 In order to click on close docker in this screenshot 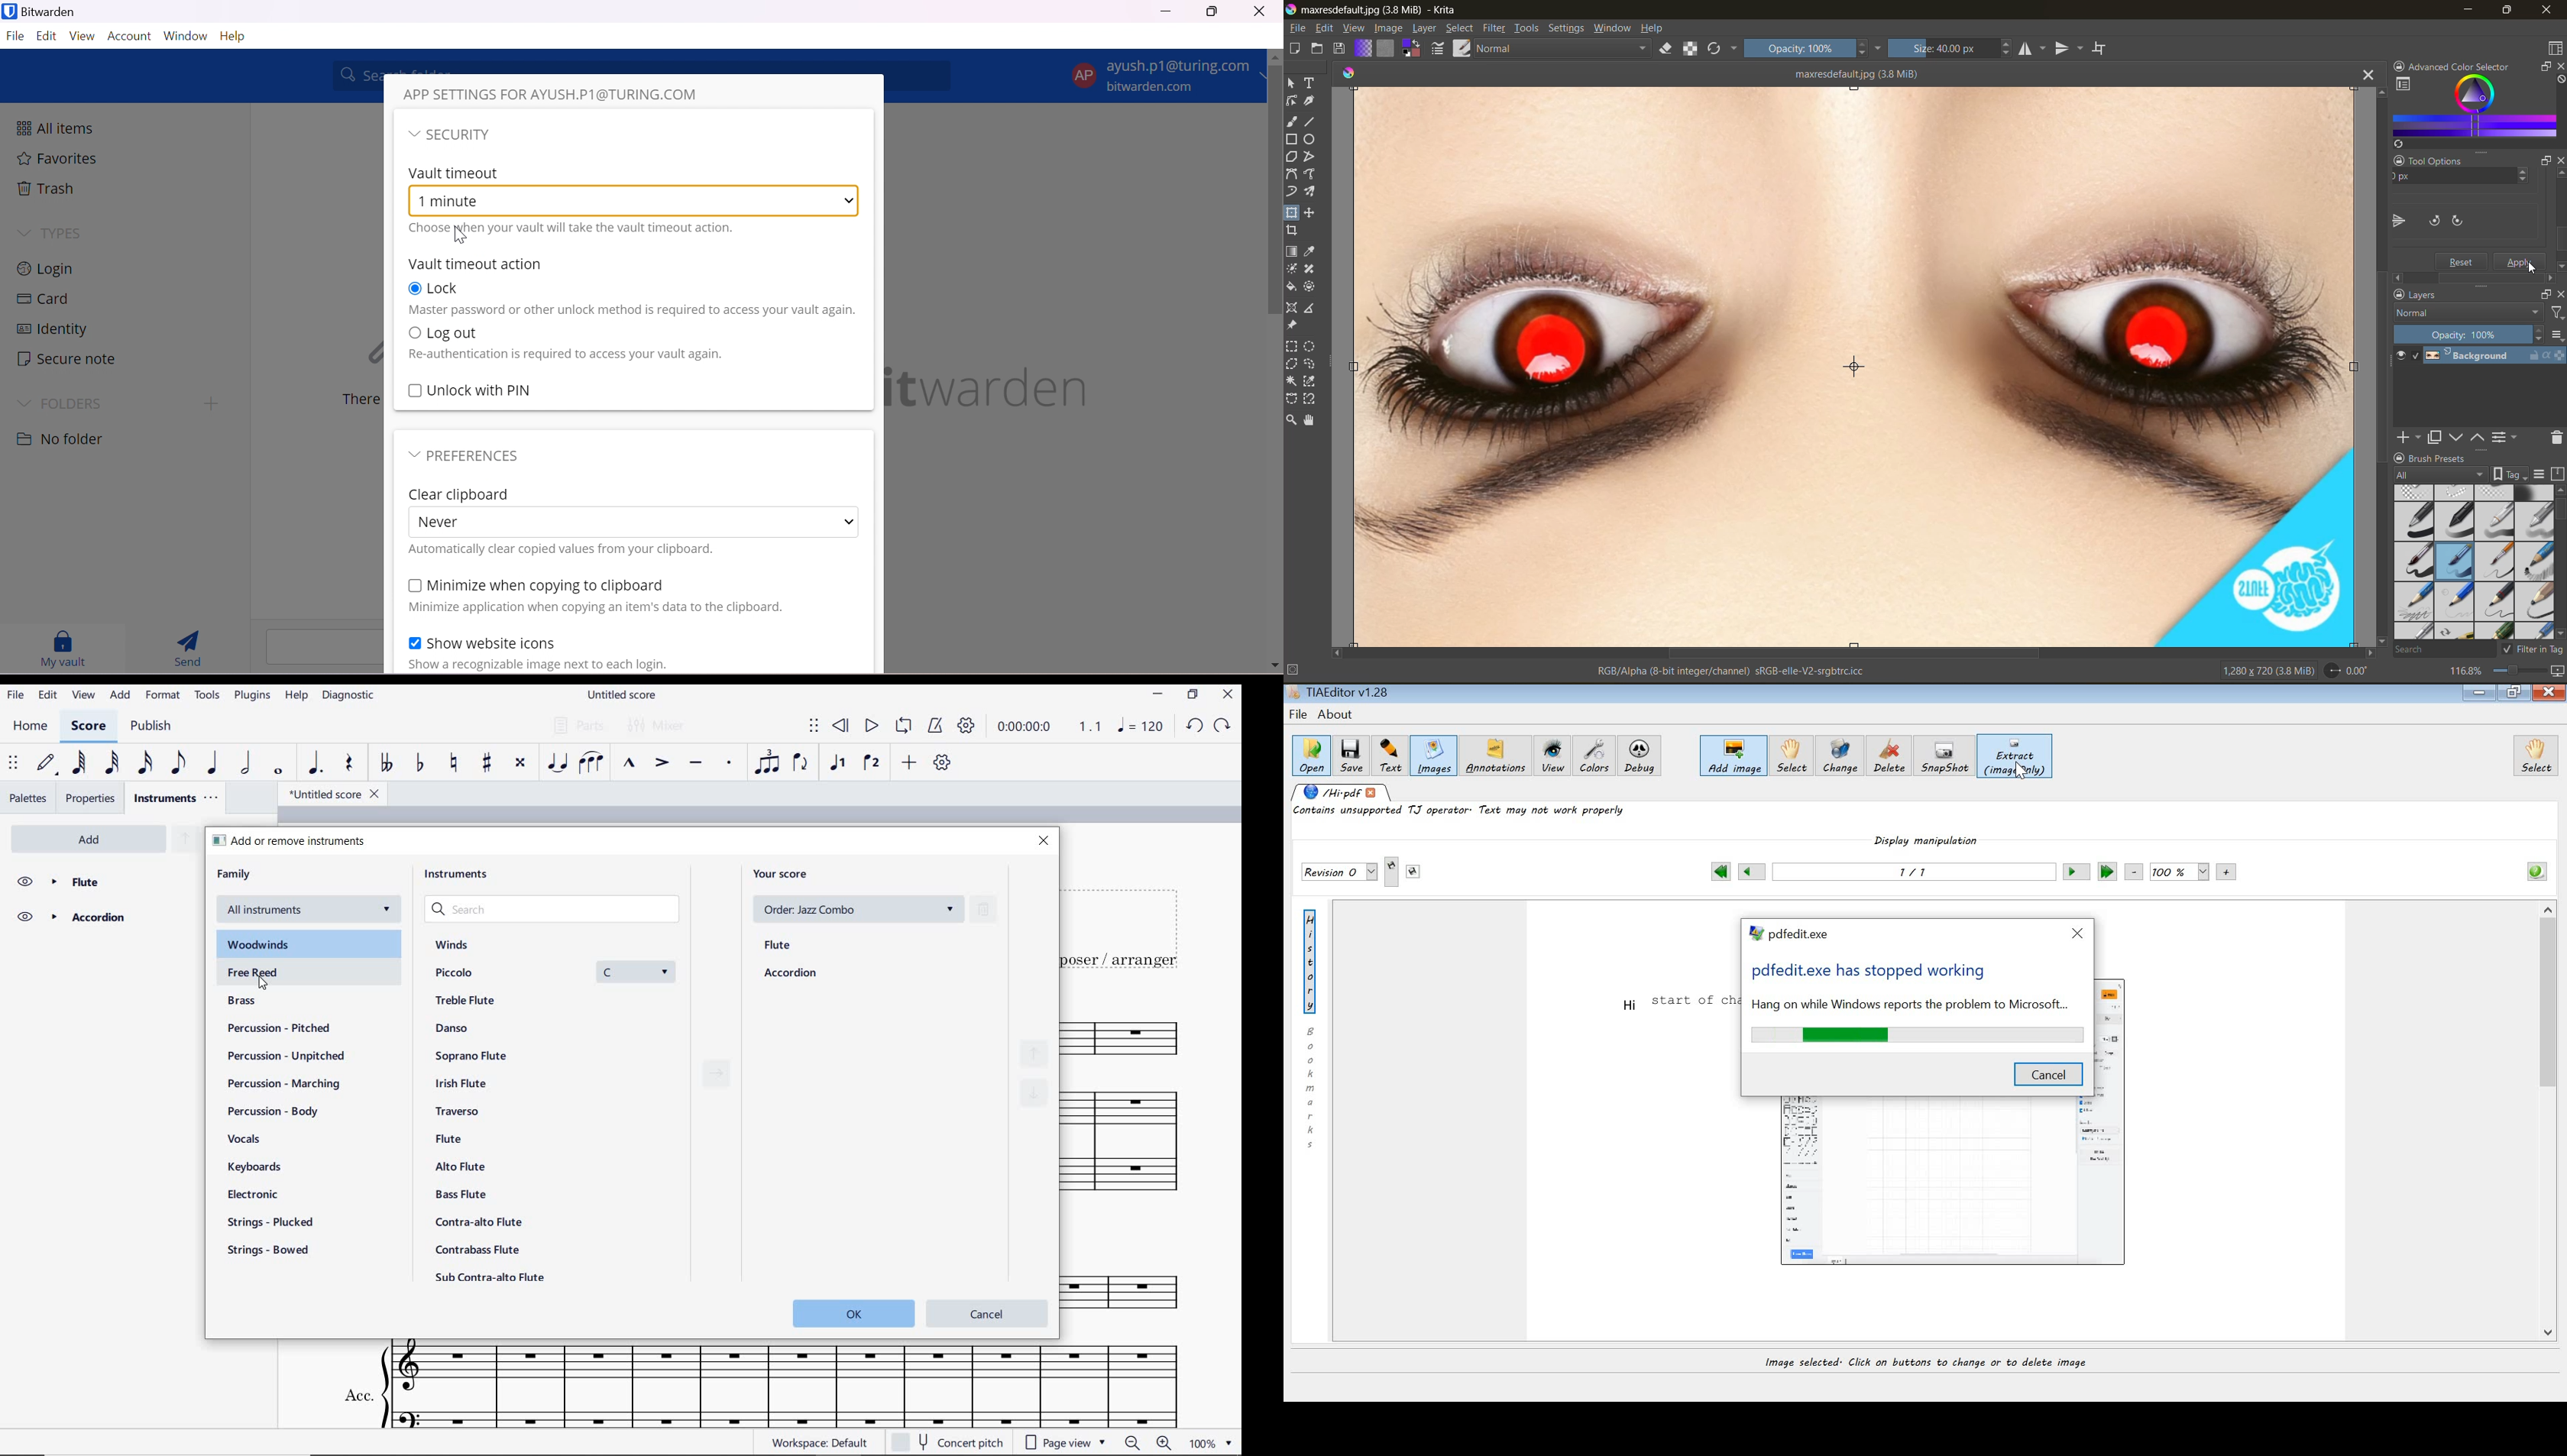, I will do `click(2556, 161)`.